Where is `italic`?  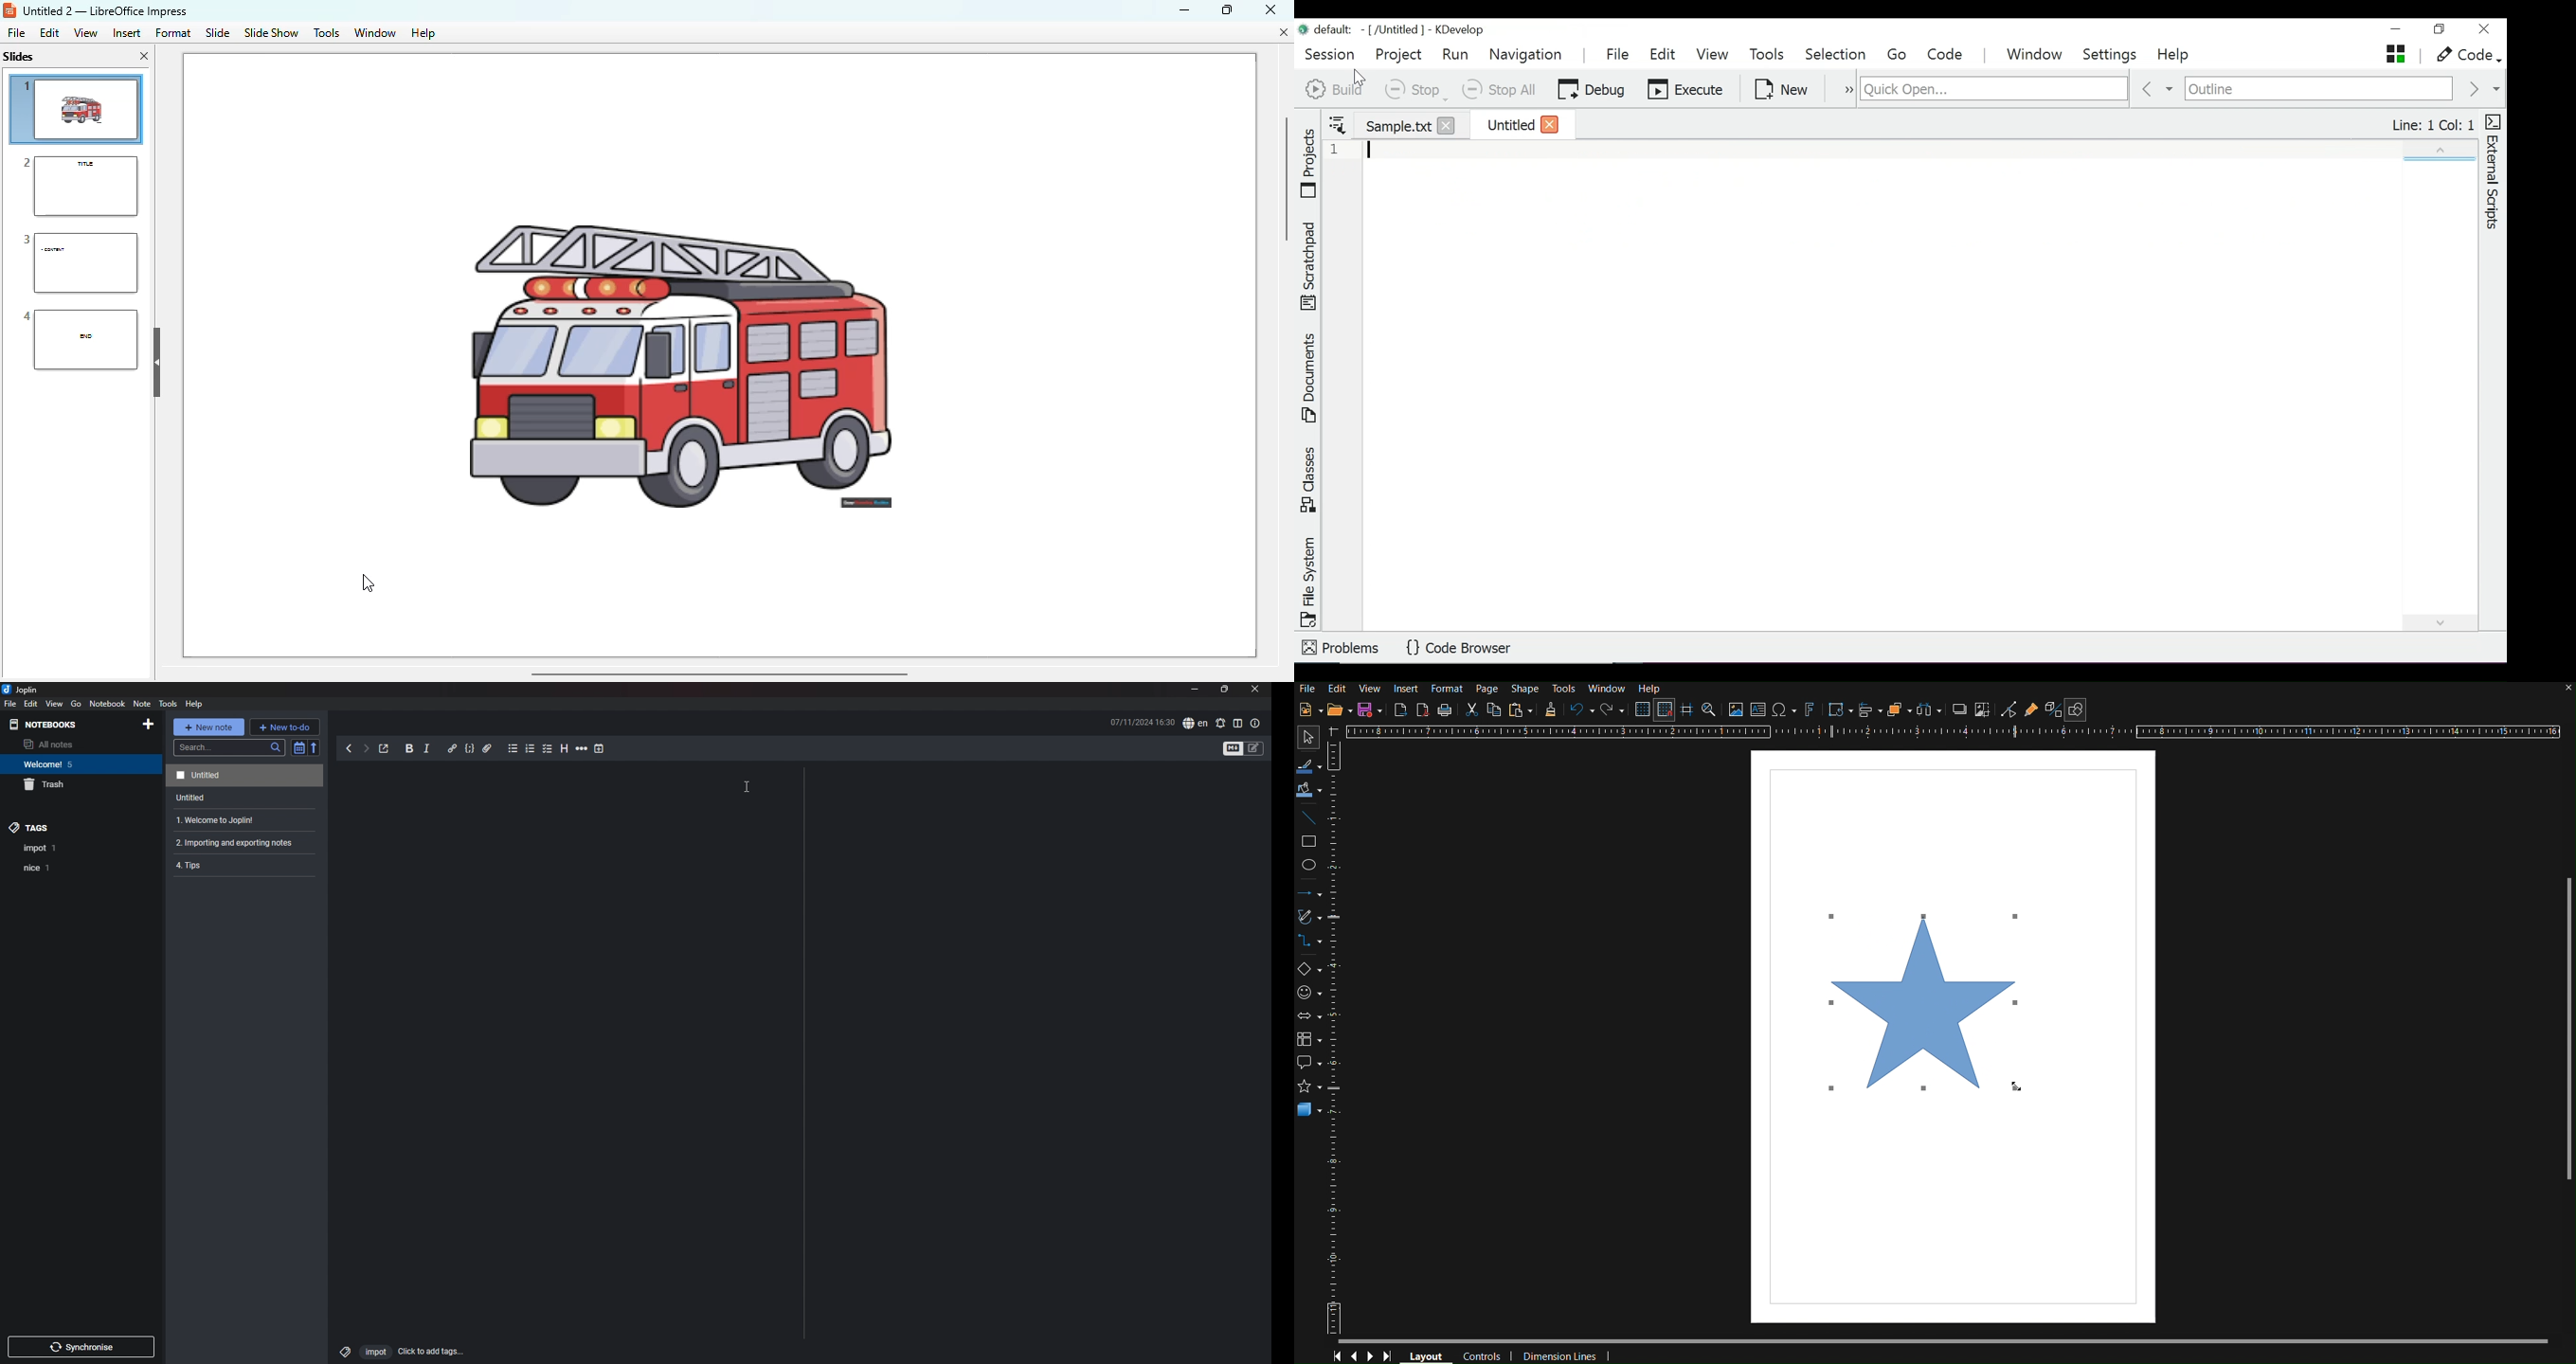 italic is located at coordinates (426, 750).